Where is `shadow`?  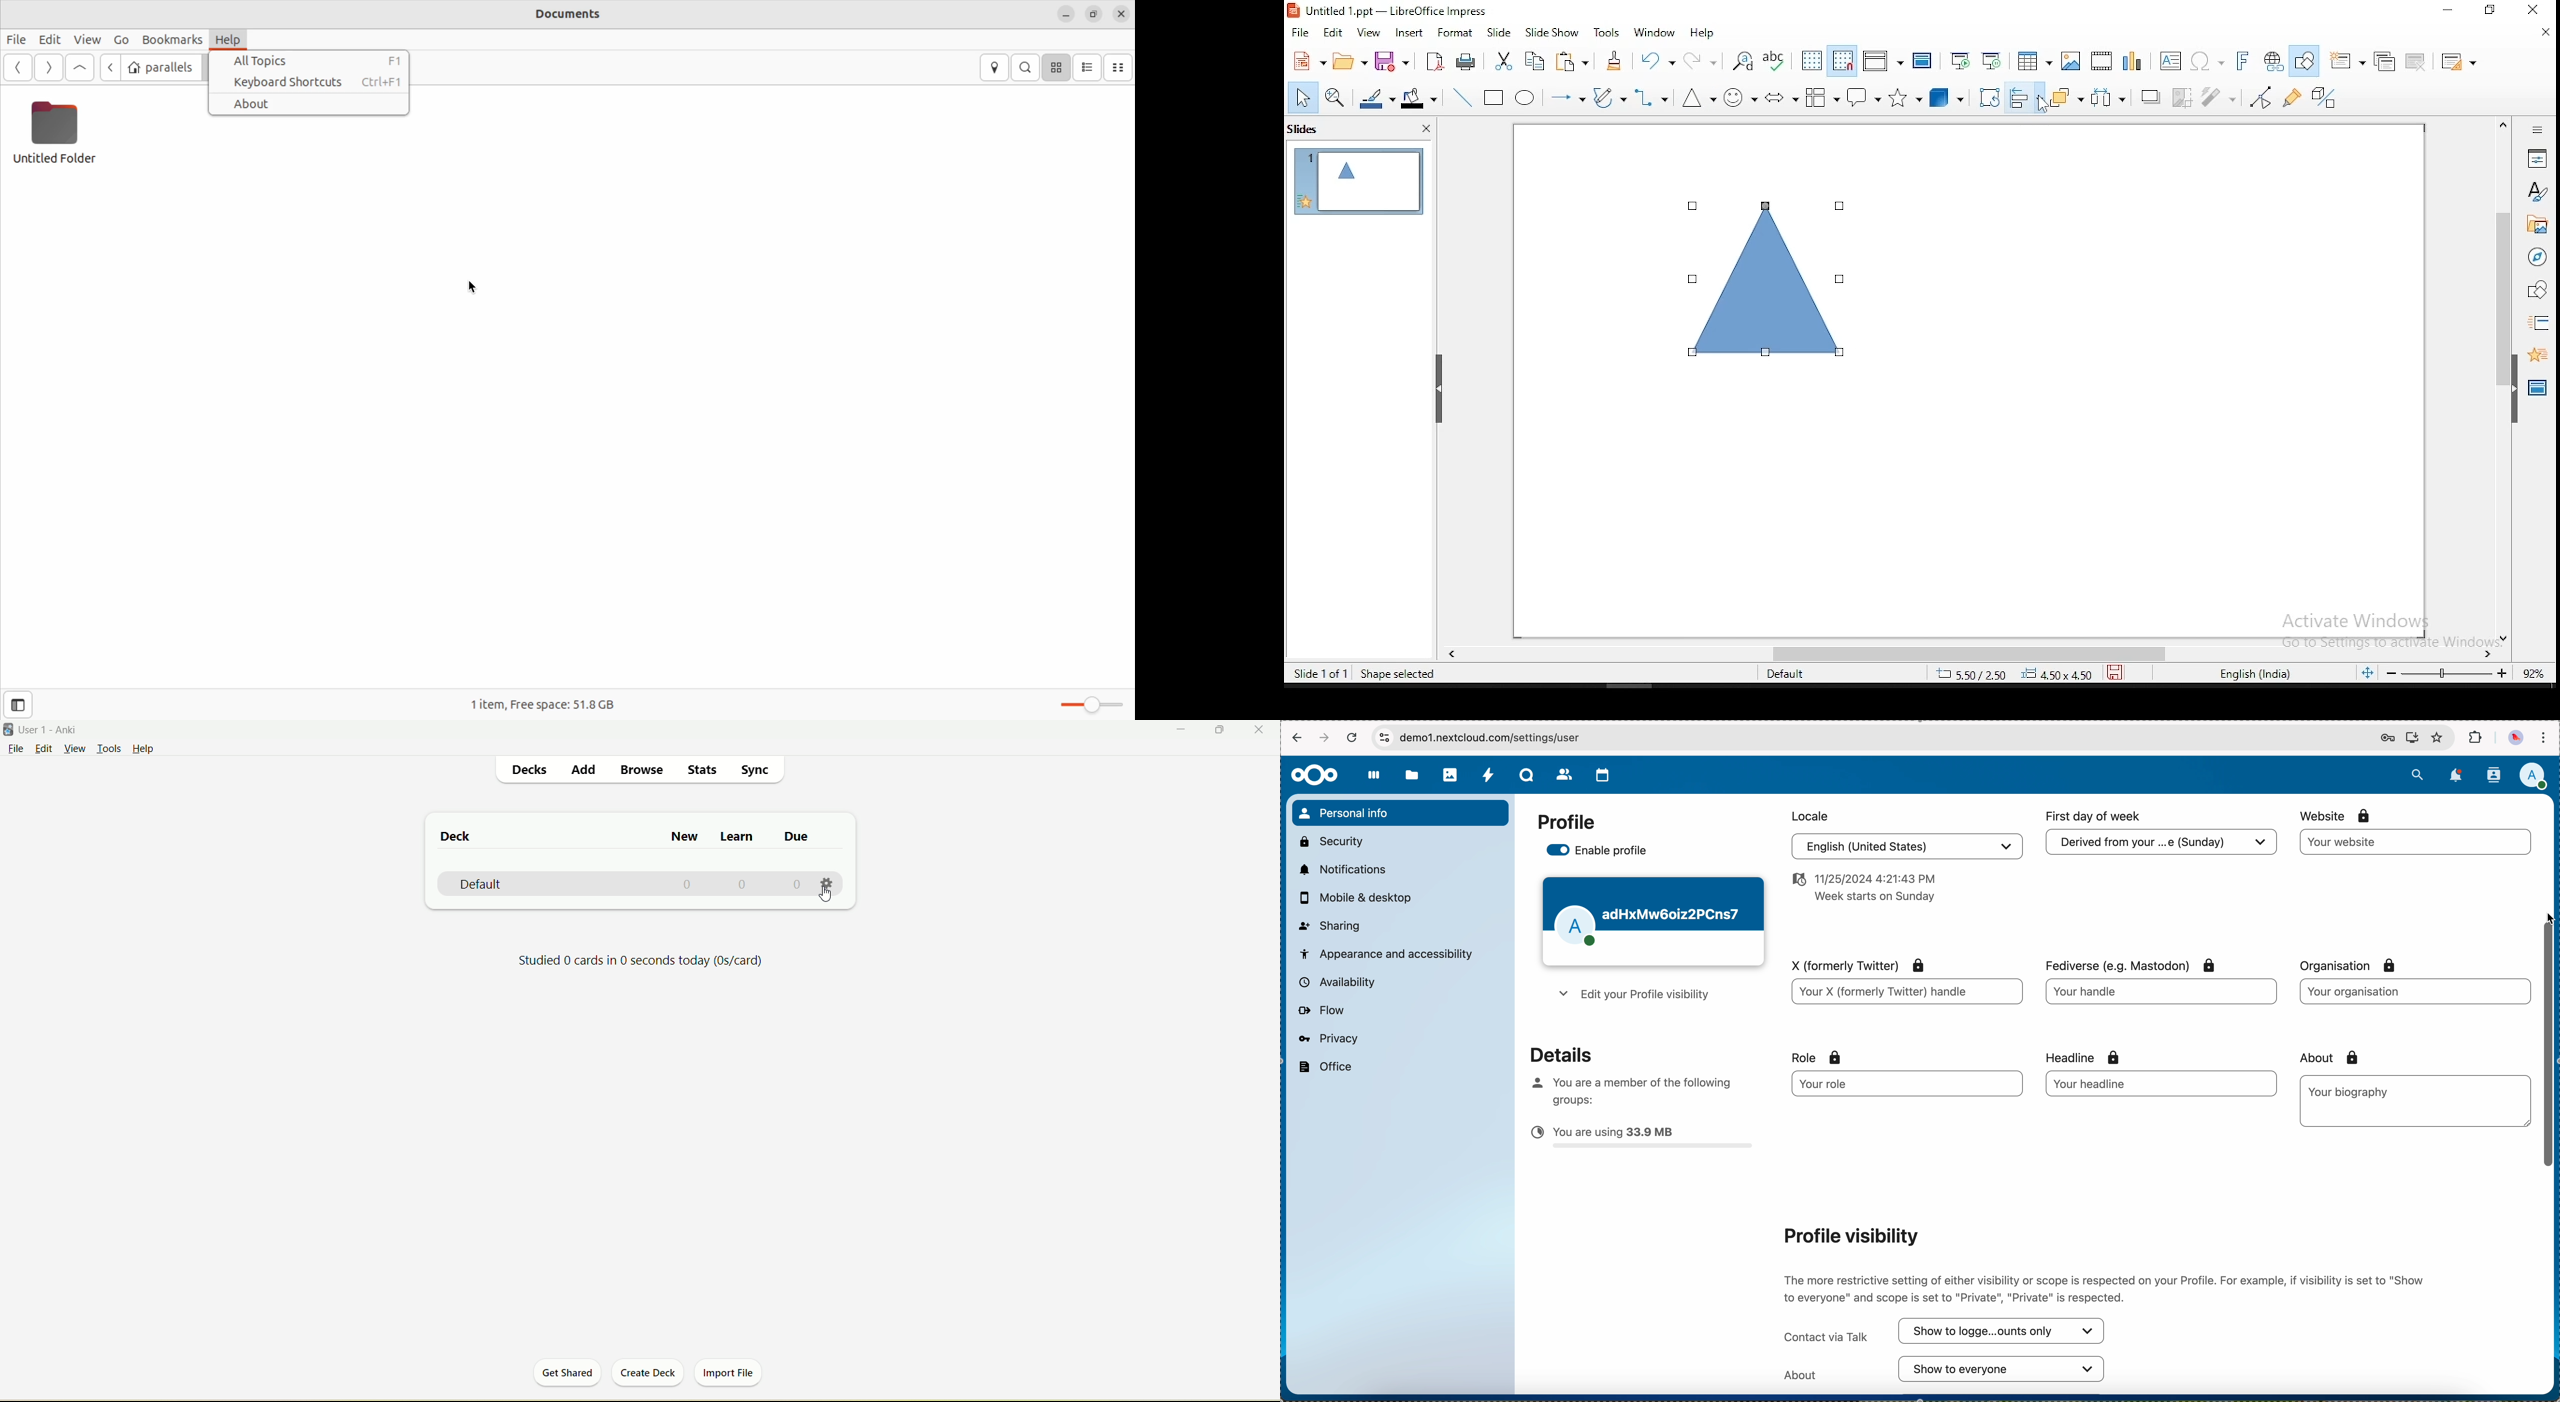 shadow is located at coordinates (2151, 98).